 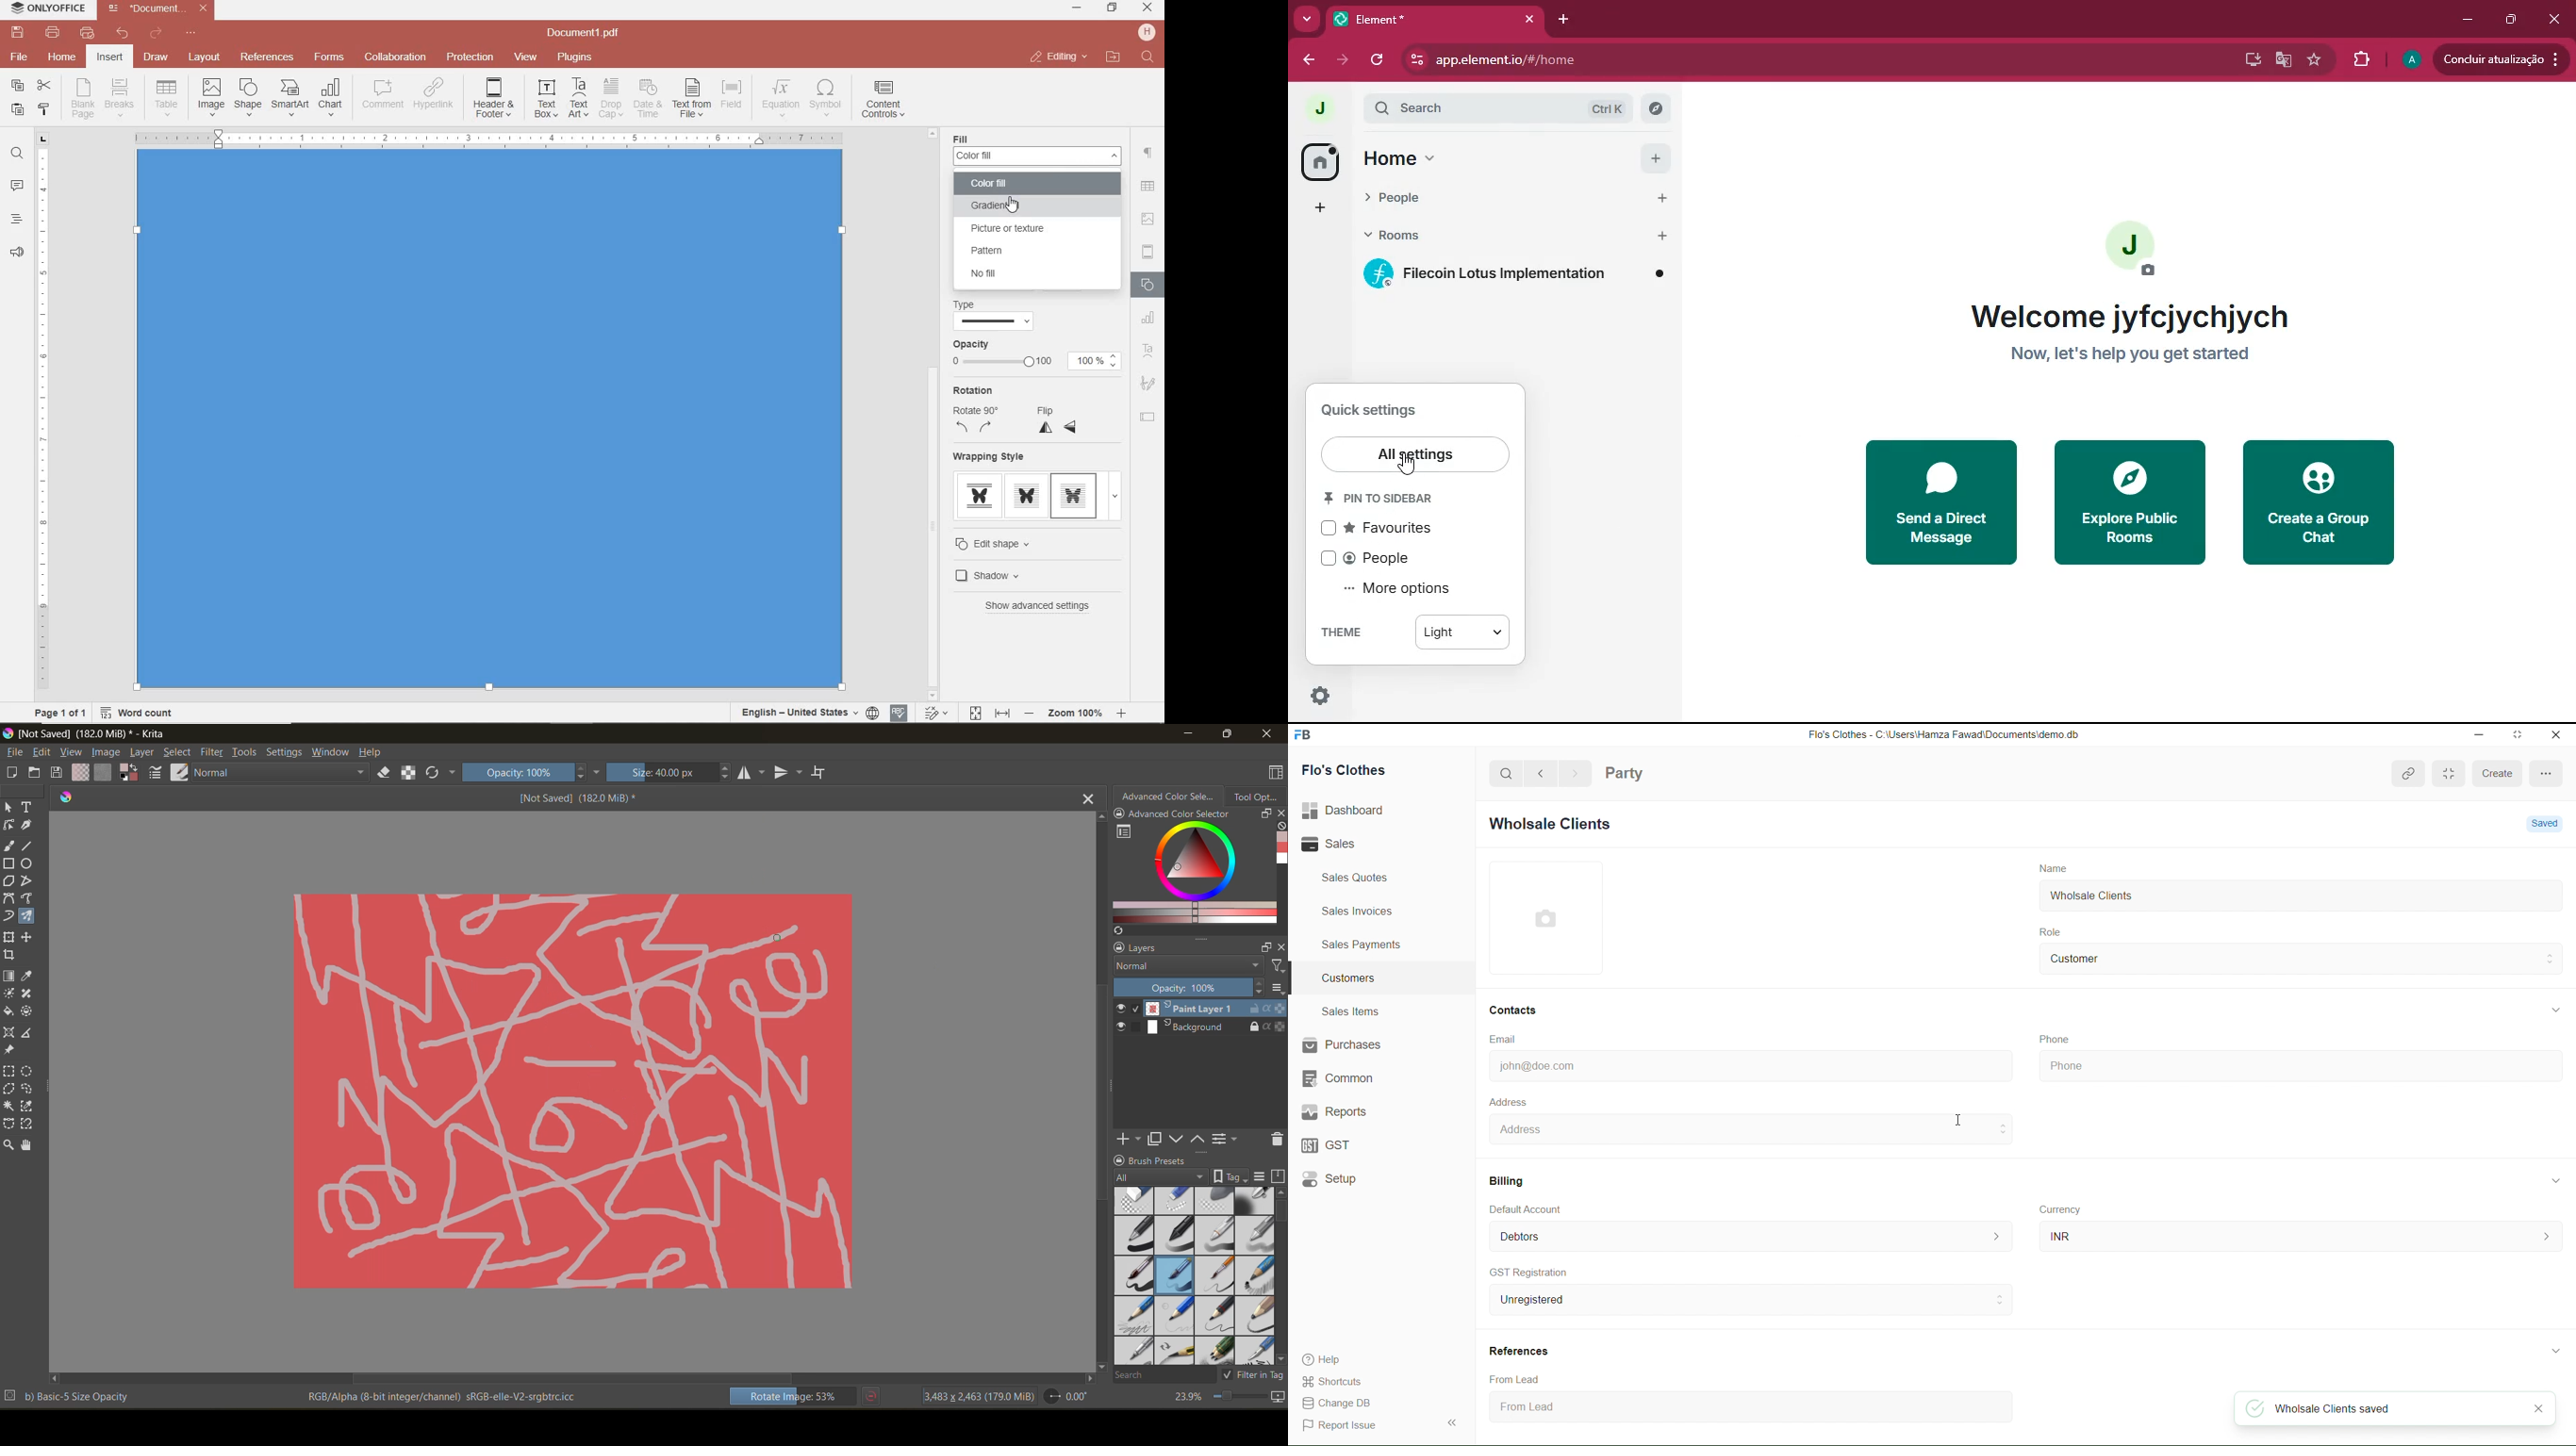 What do you see at coordinates (179, 774) in the screenshot?
I see `choose brush preset` at bounding box center [179, 774].